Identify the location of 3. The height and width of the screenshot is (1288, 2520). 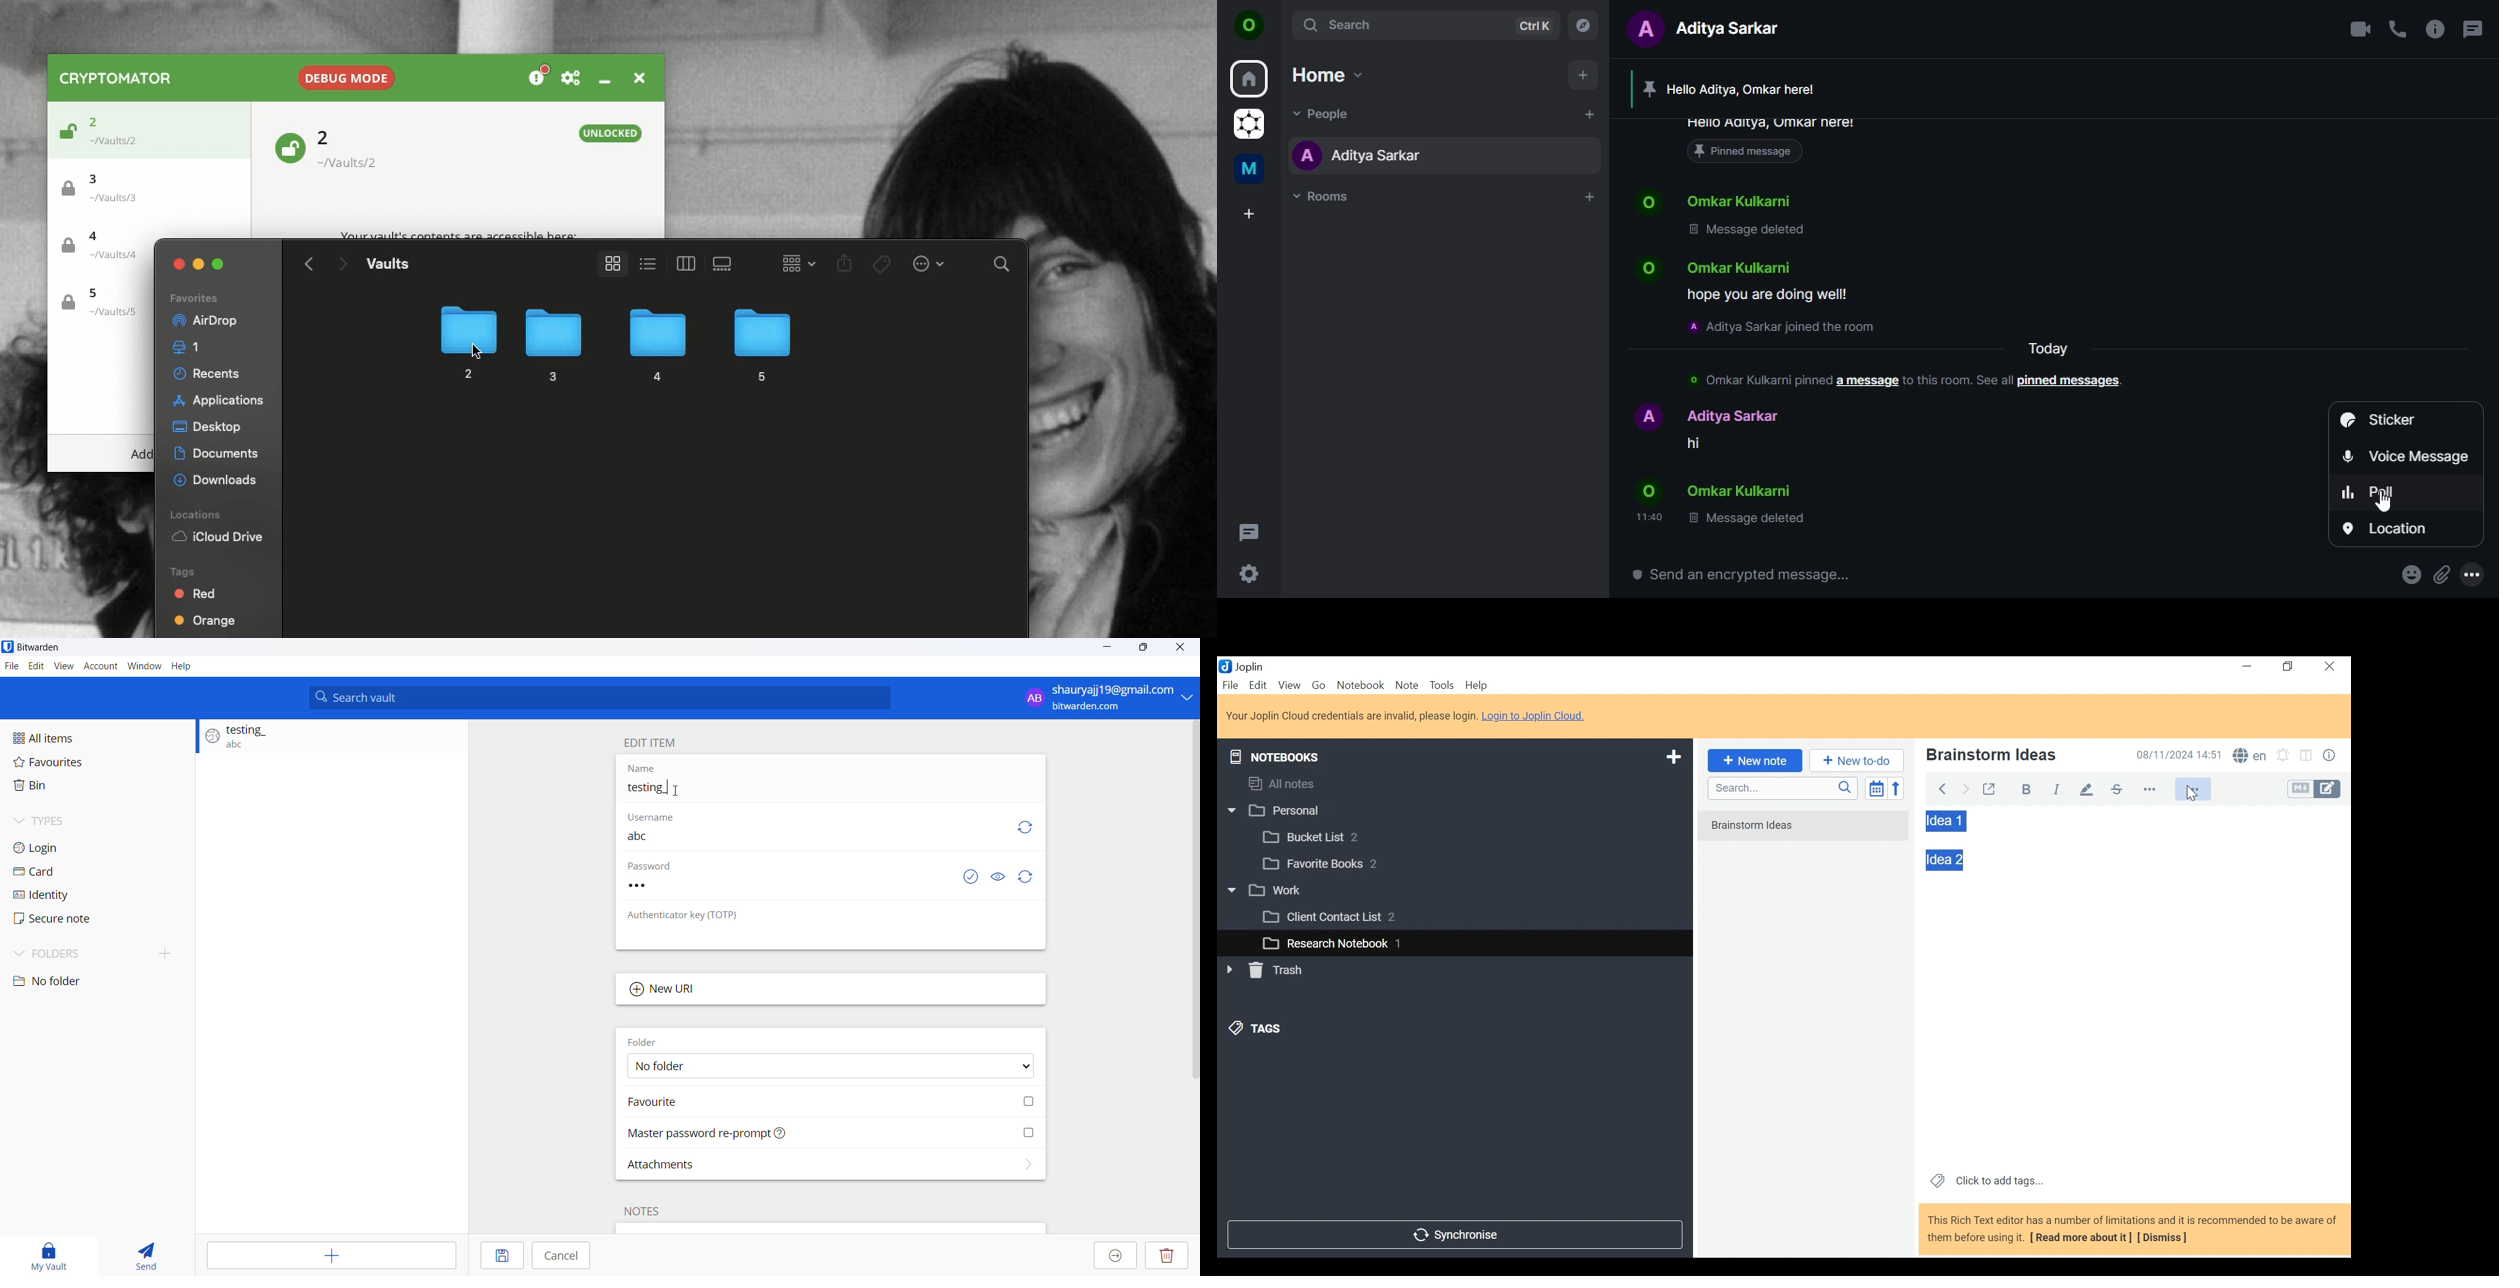
(551, 346).